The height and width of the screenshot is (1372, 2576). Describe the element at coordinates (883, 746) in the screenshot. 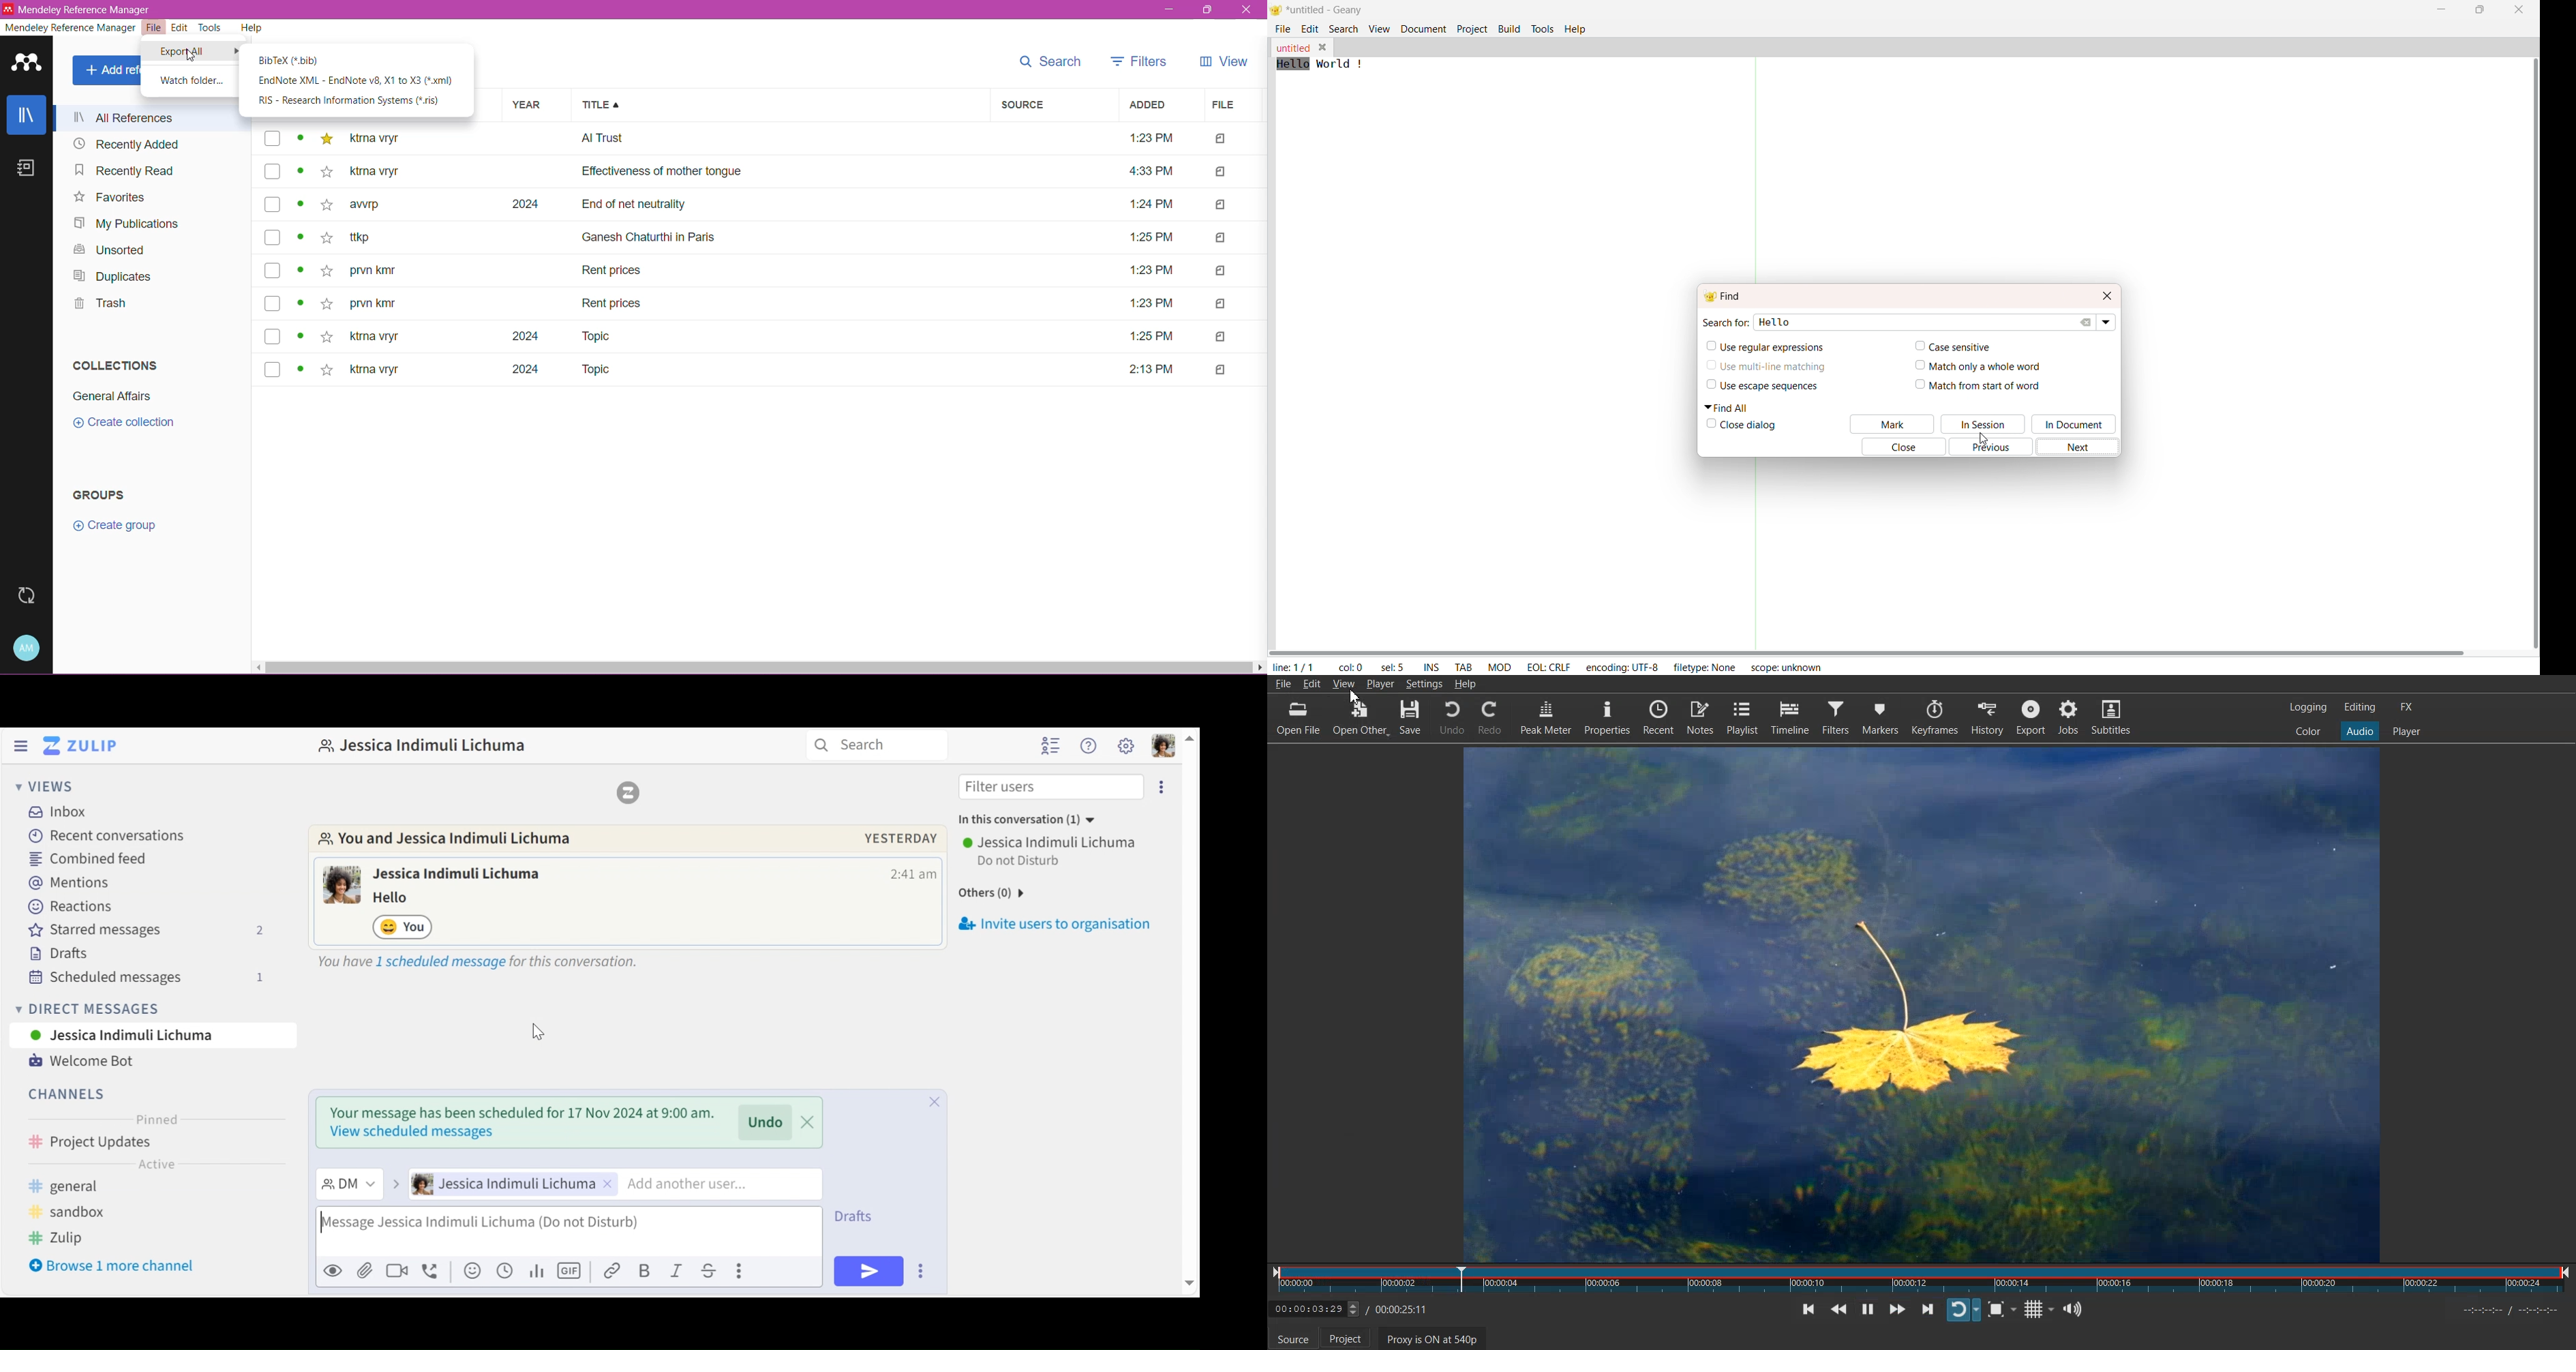

I see `Search` at that location.